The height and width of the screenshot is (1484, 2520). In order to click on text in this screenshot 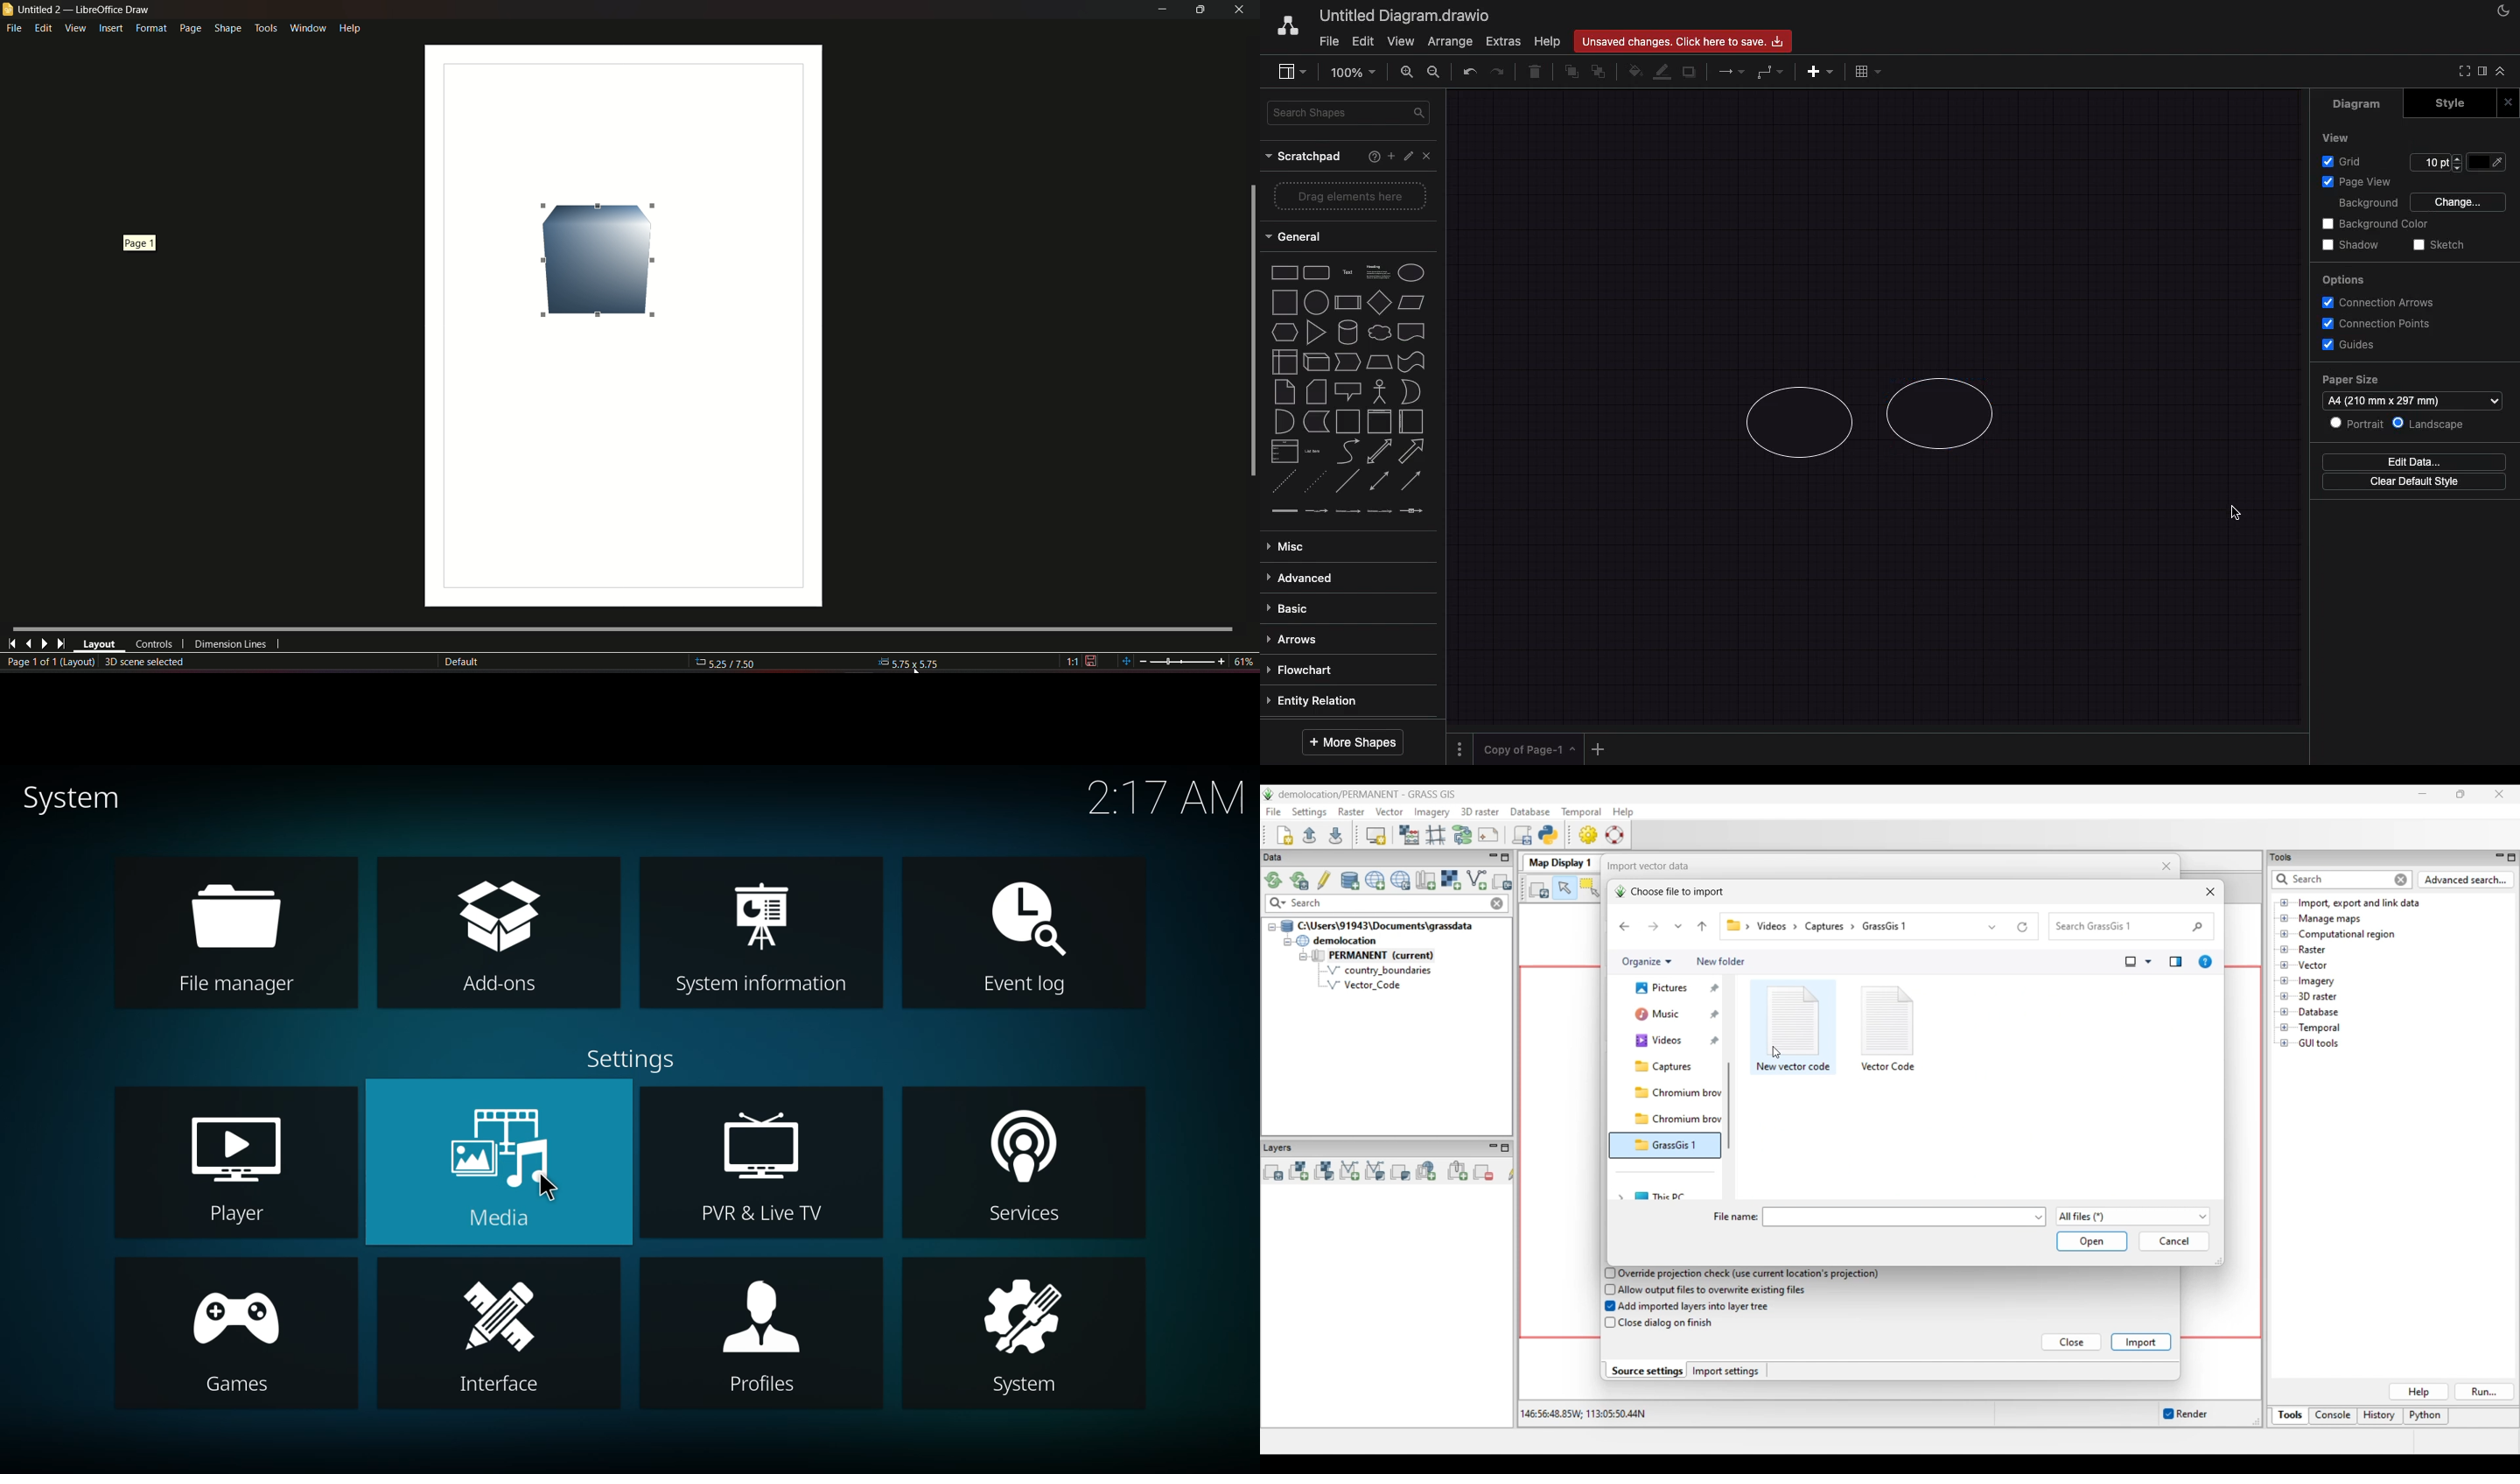, I will do `click(1349, 271)`.